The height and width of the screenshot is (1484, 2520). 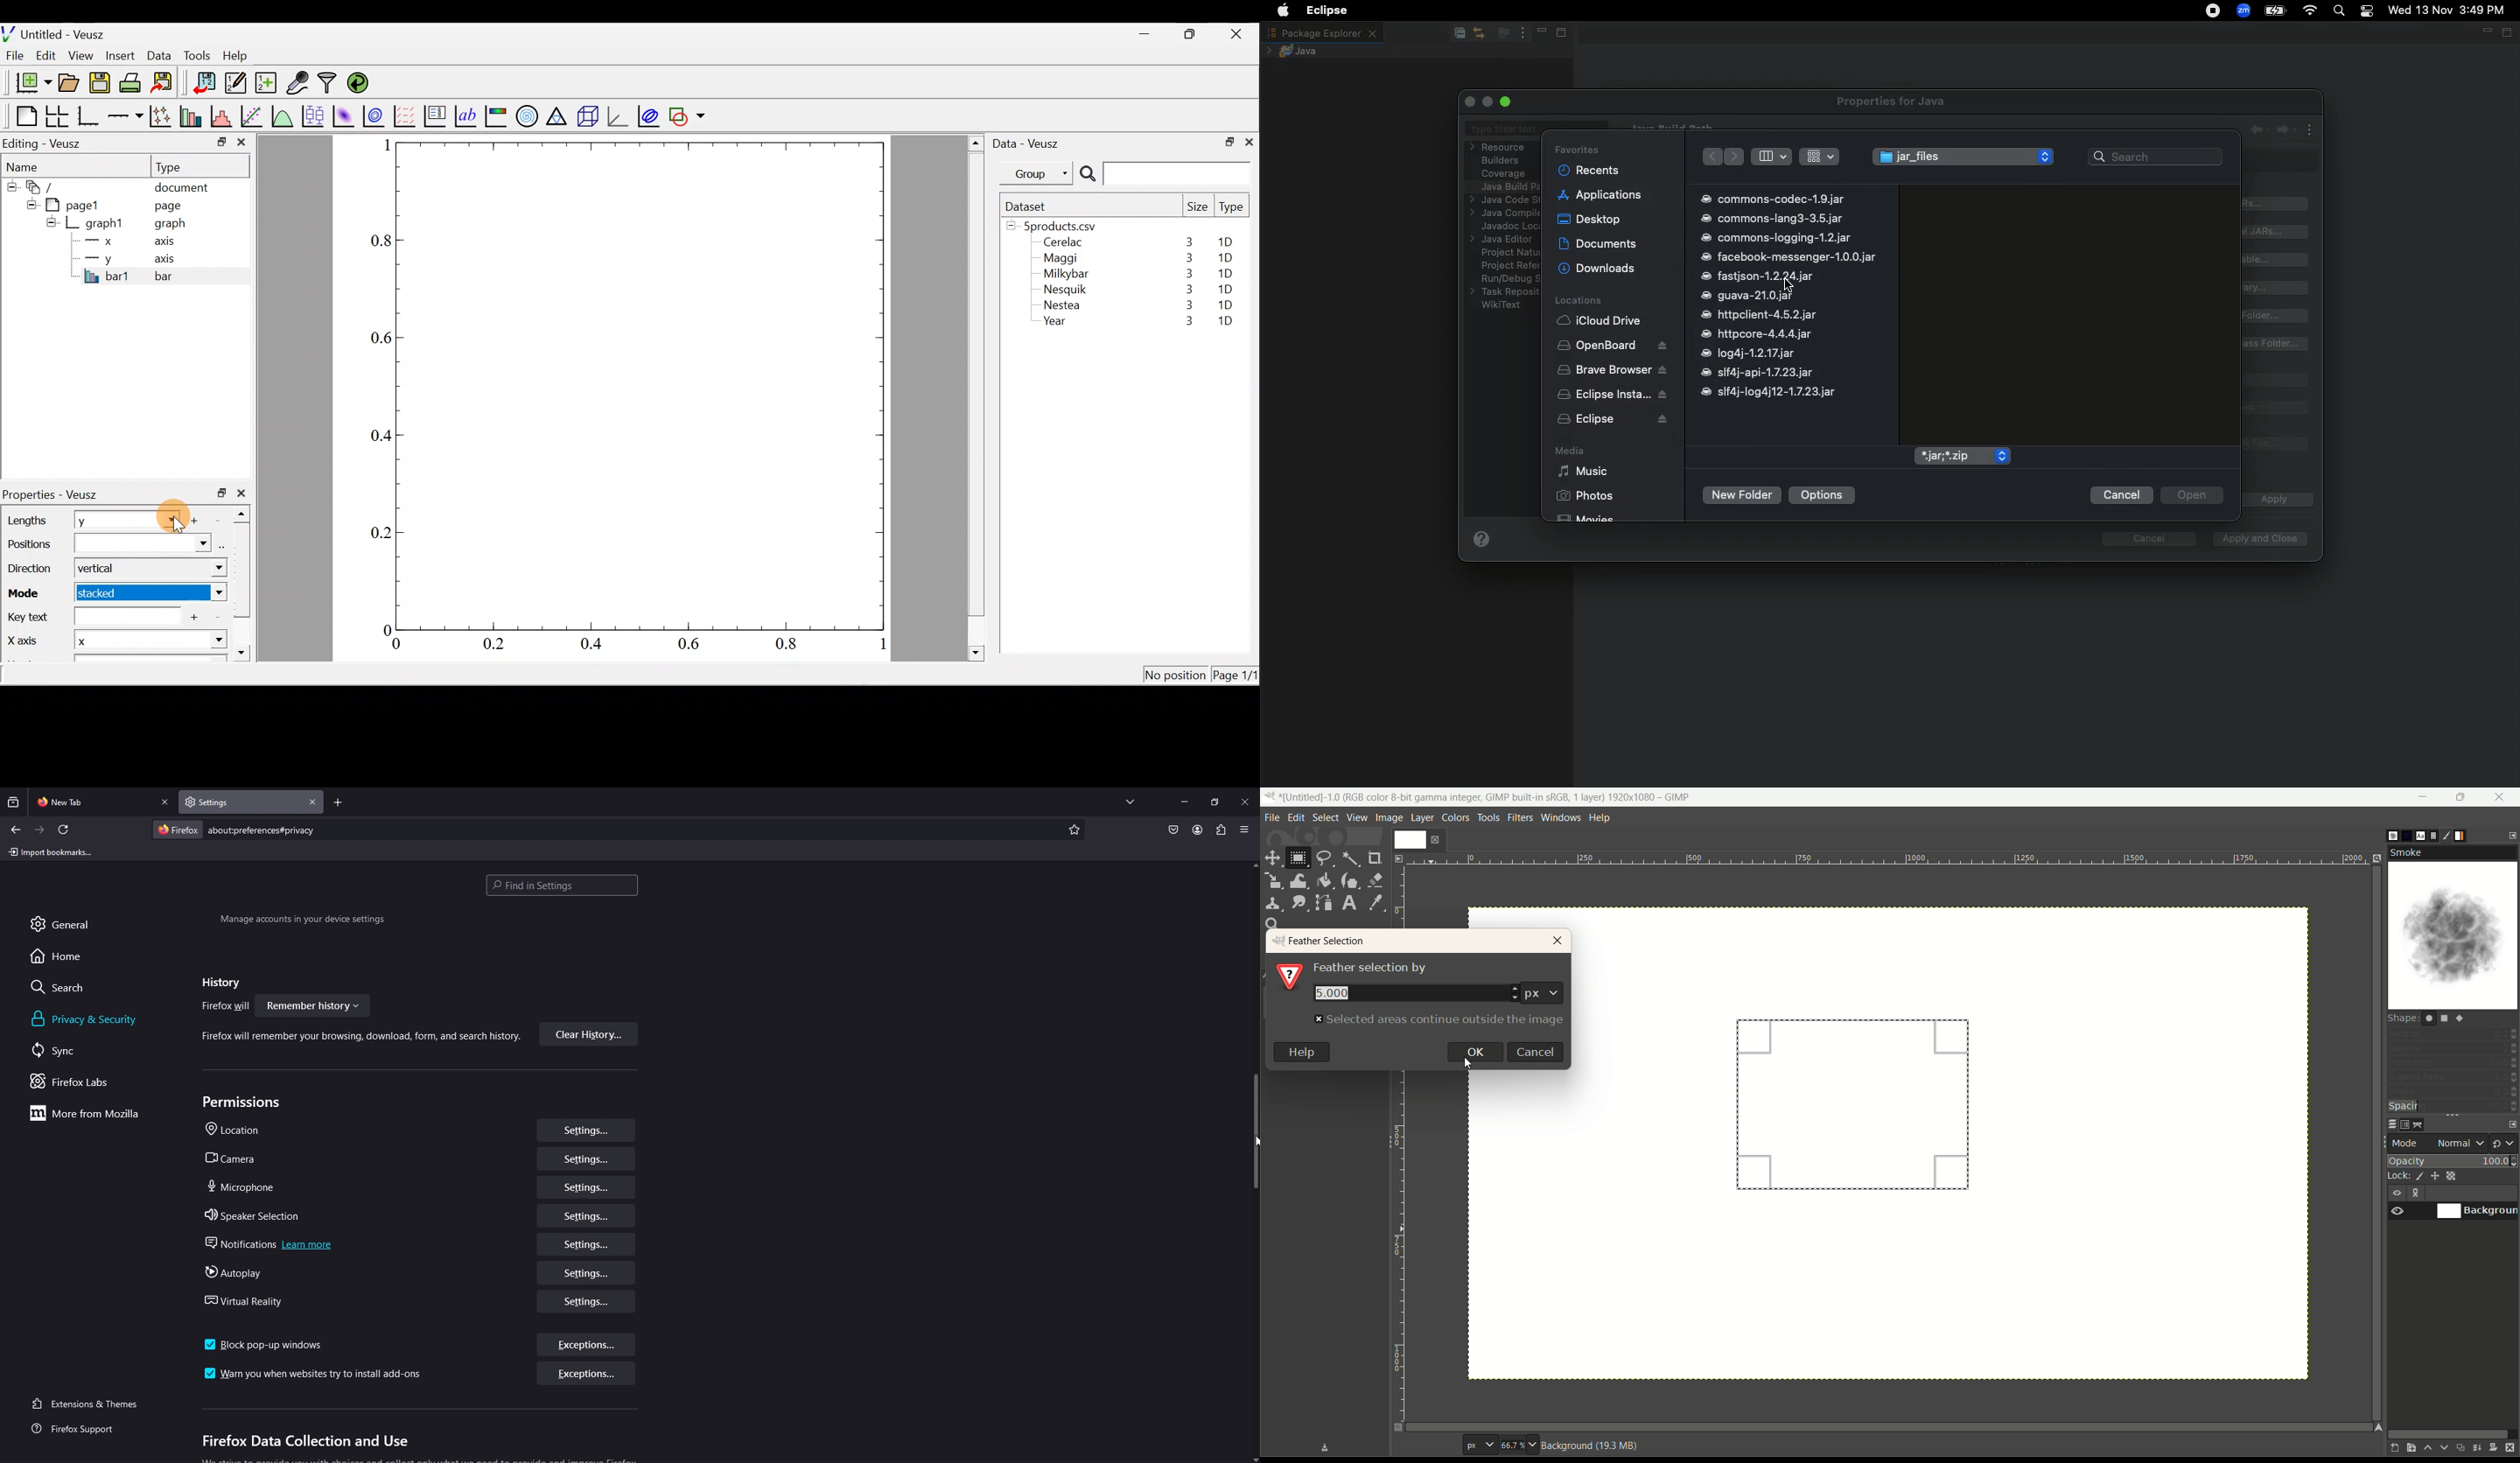 What do you see at coordinates (2511, 835) in the screenshot?
I see `configure this tab` at bounding box center [2511, 835].